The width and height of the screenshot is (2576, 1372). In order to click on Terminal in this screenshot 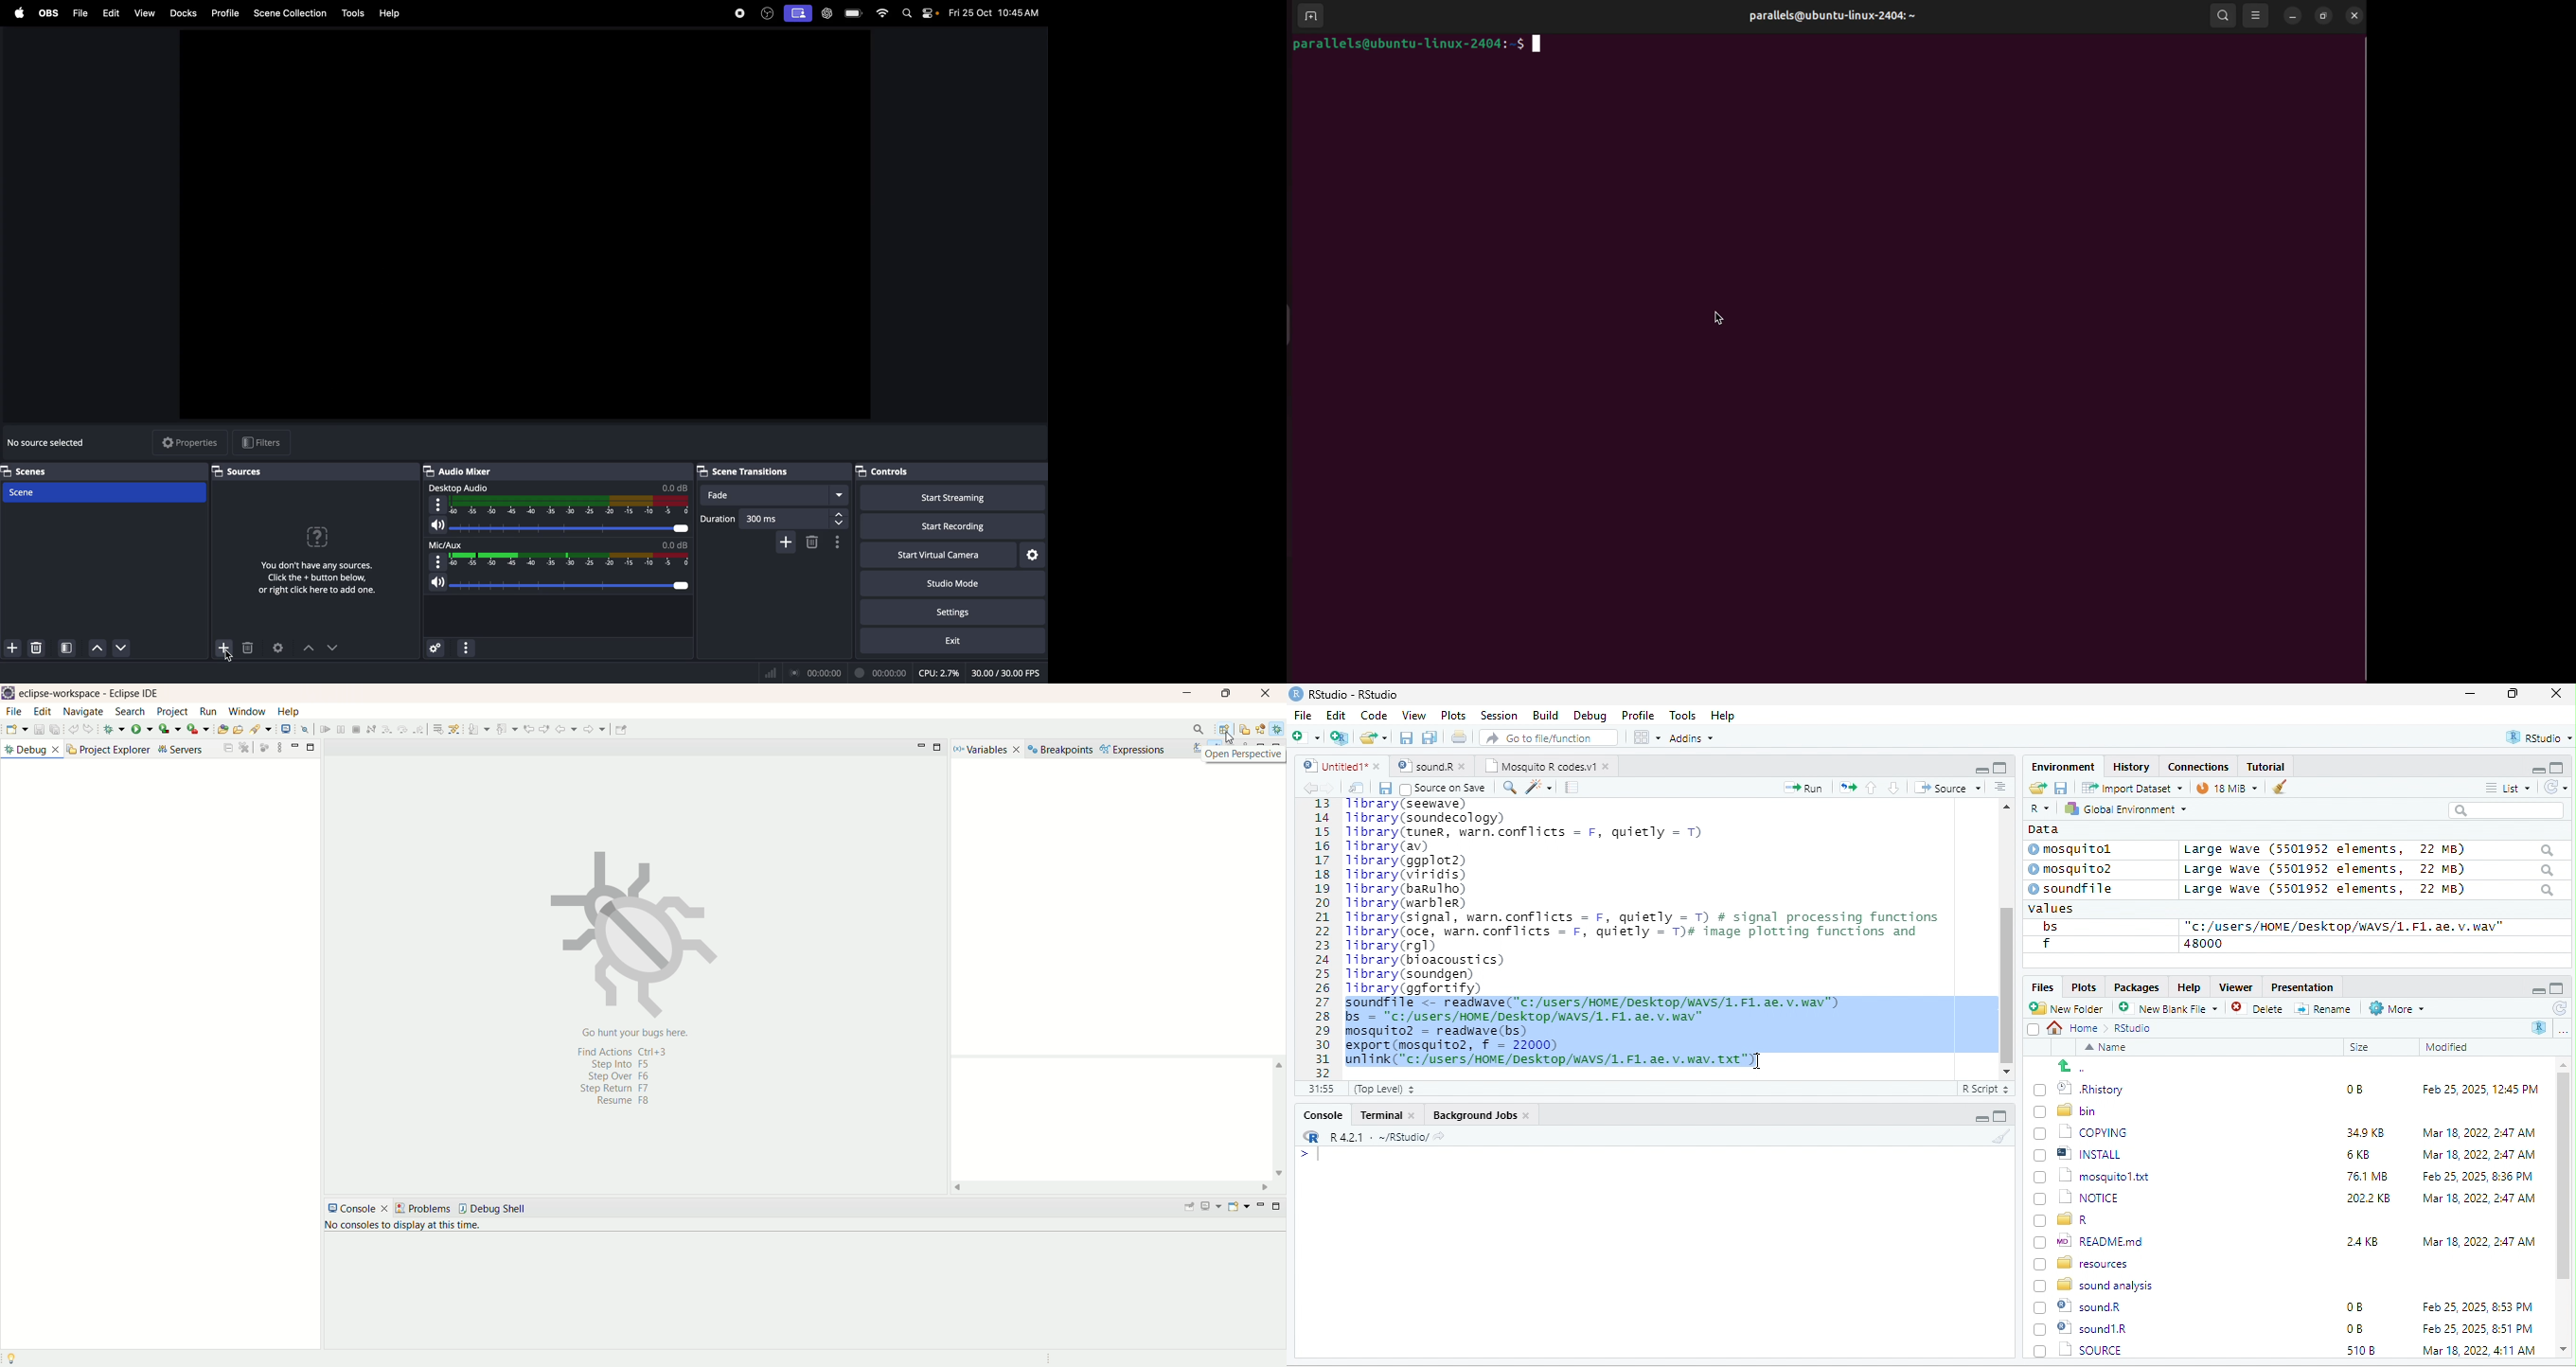, I will do `click(1388, 1114)`.